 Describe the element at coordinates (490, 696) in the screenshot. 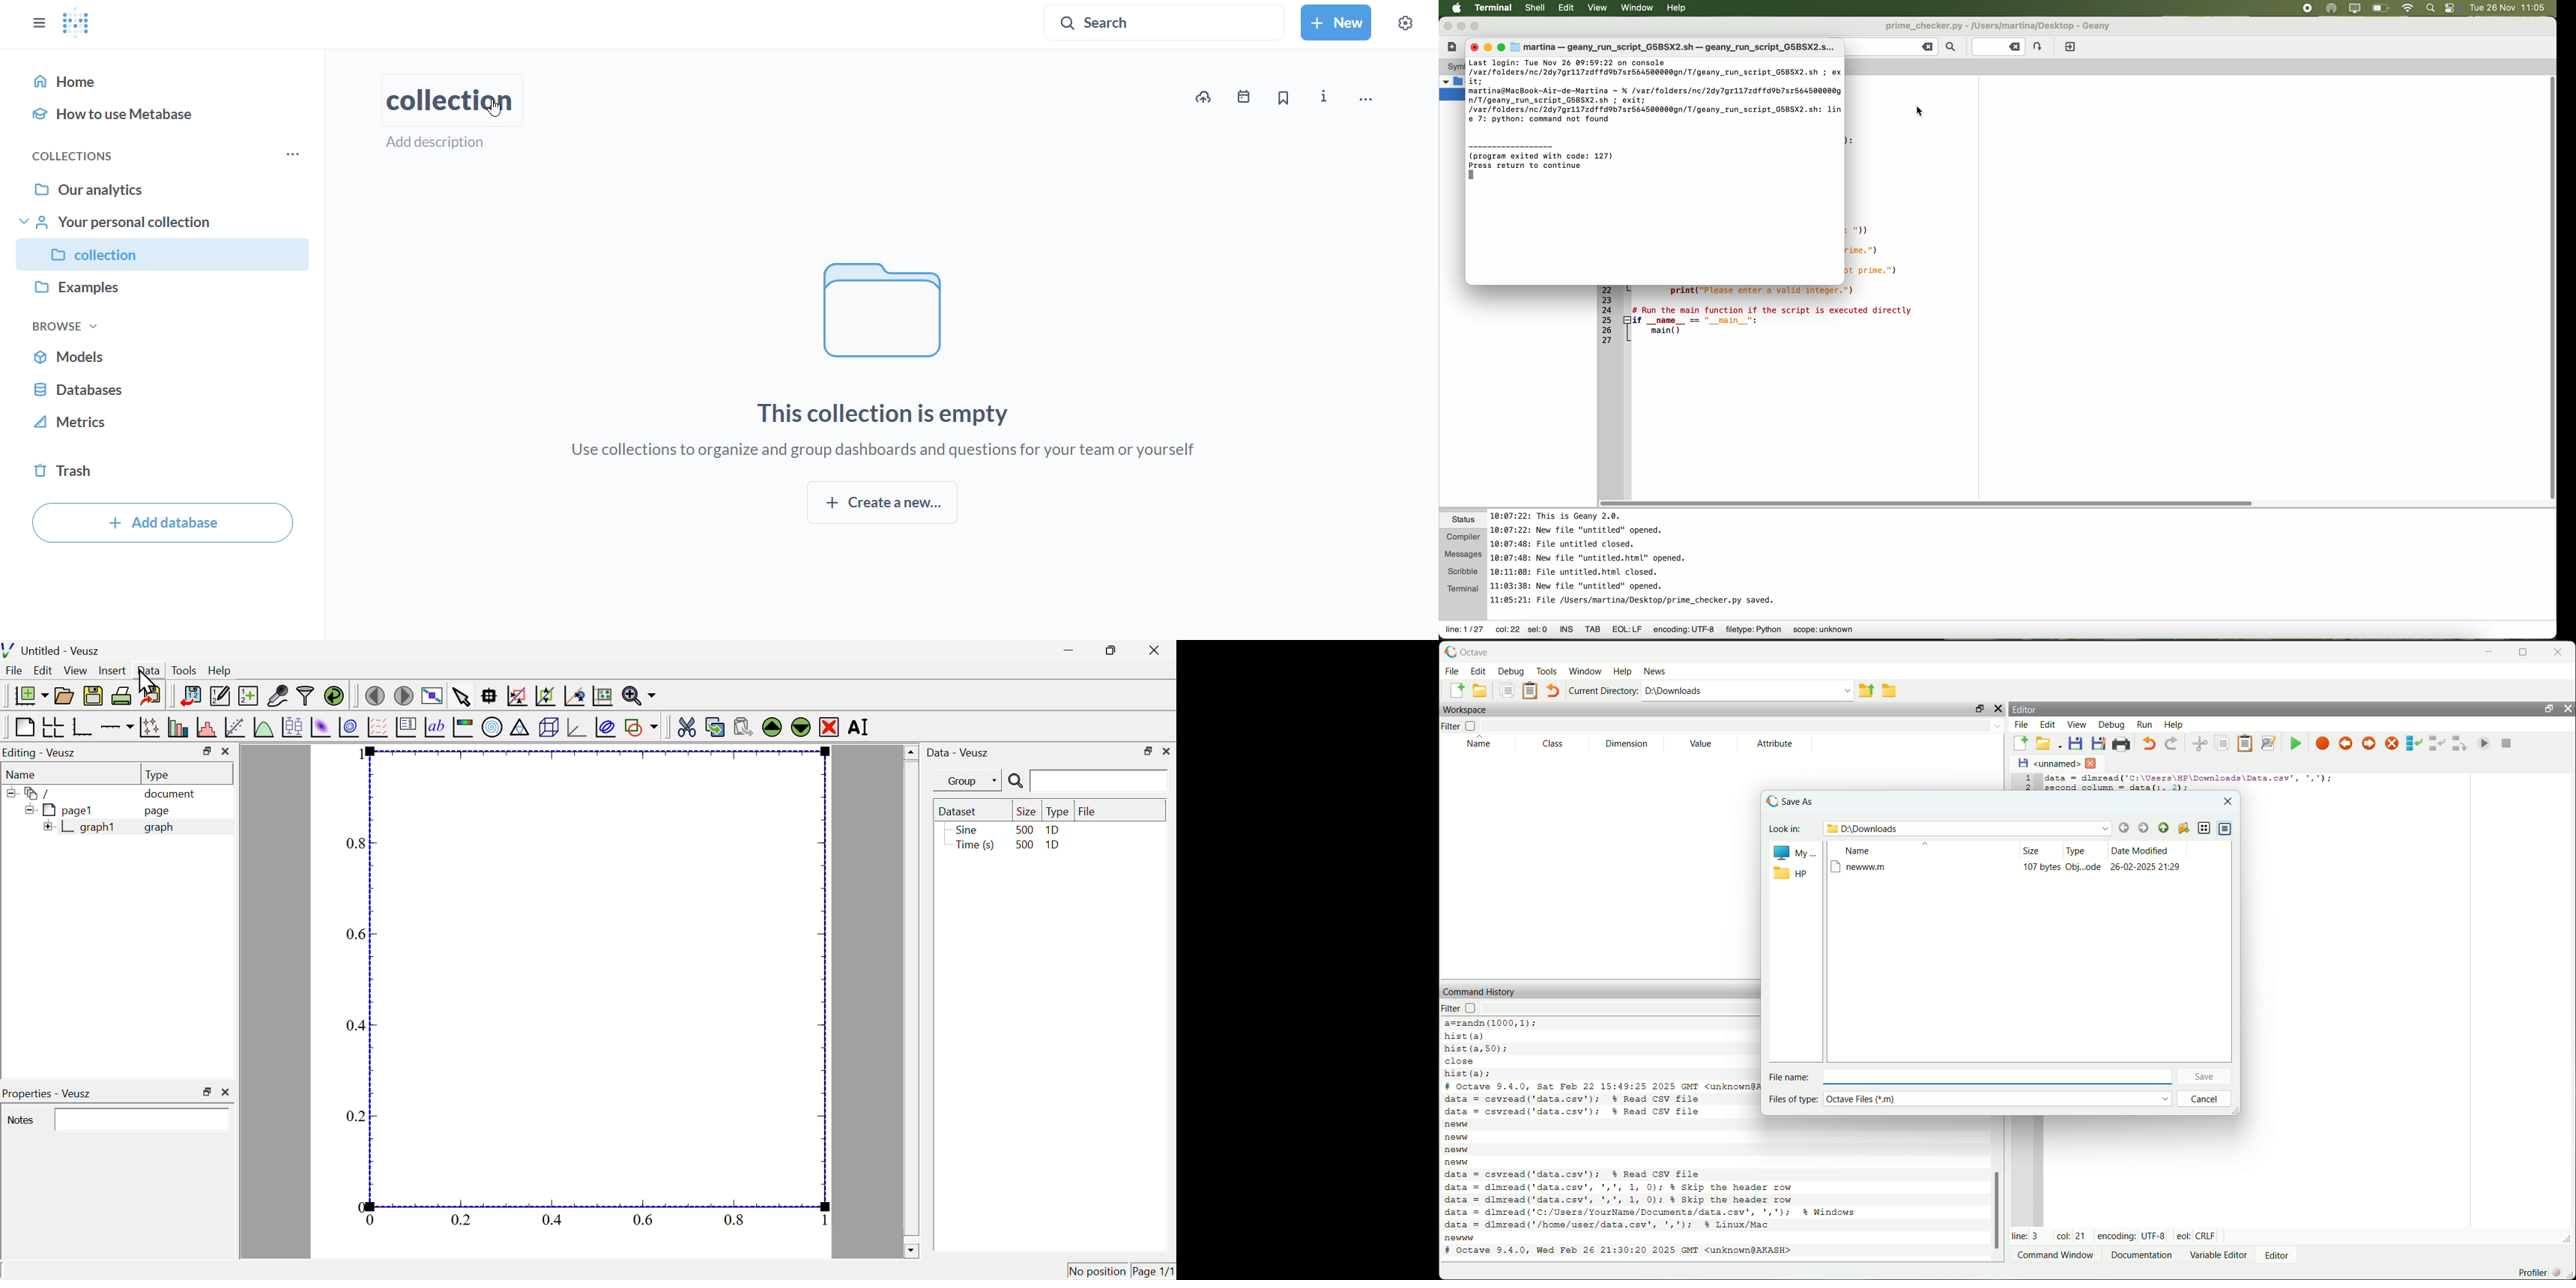

I see `read data points on the graph` at that location.